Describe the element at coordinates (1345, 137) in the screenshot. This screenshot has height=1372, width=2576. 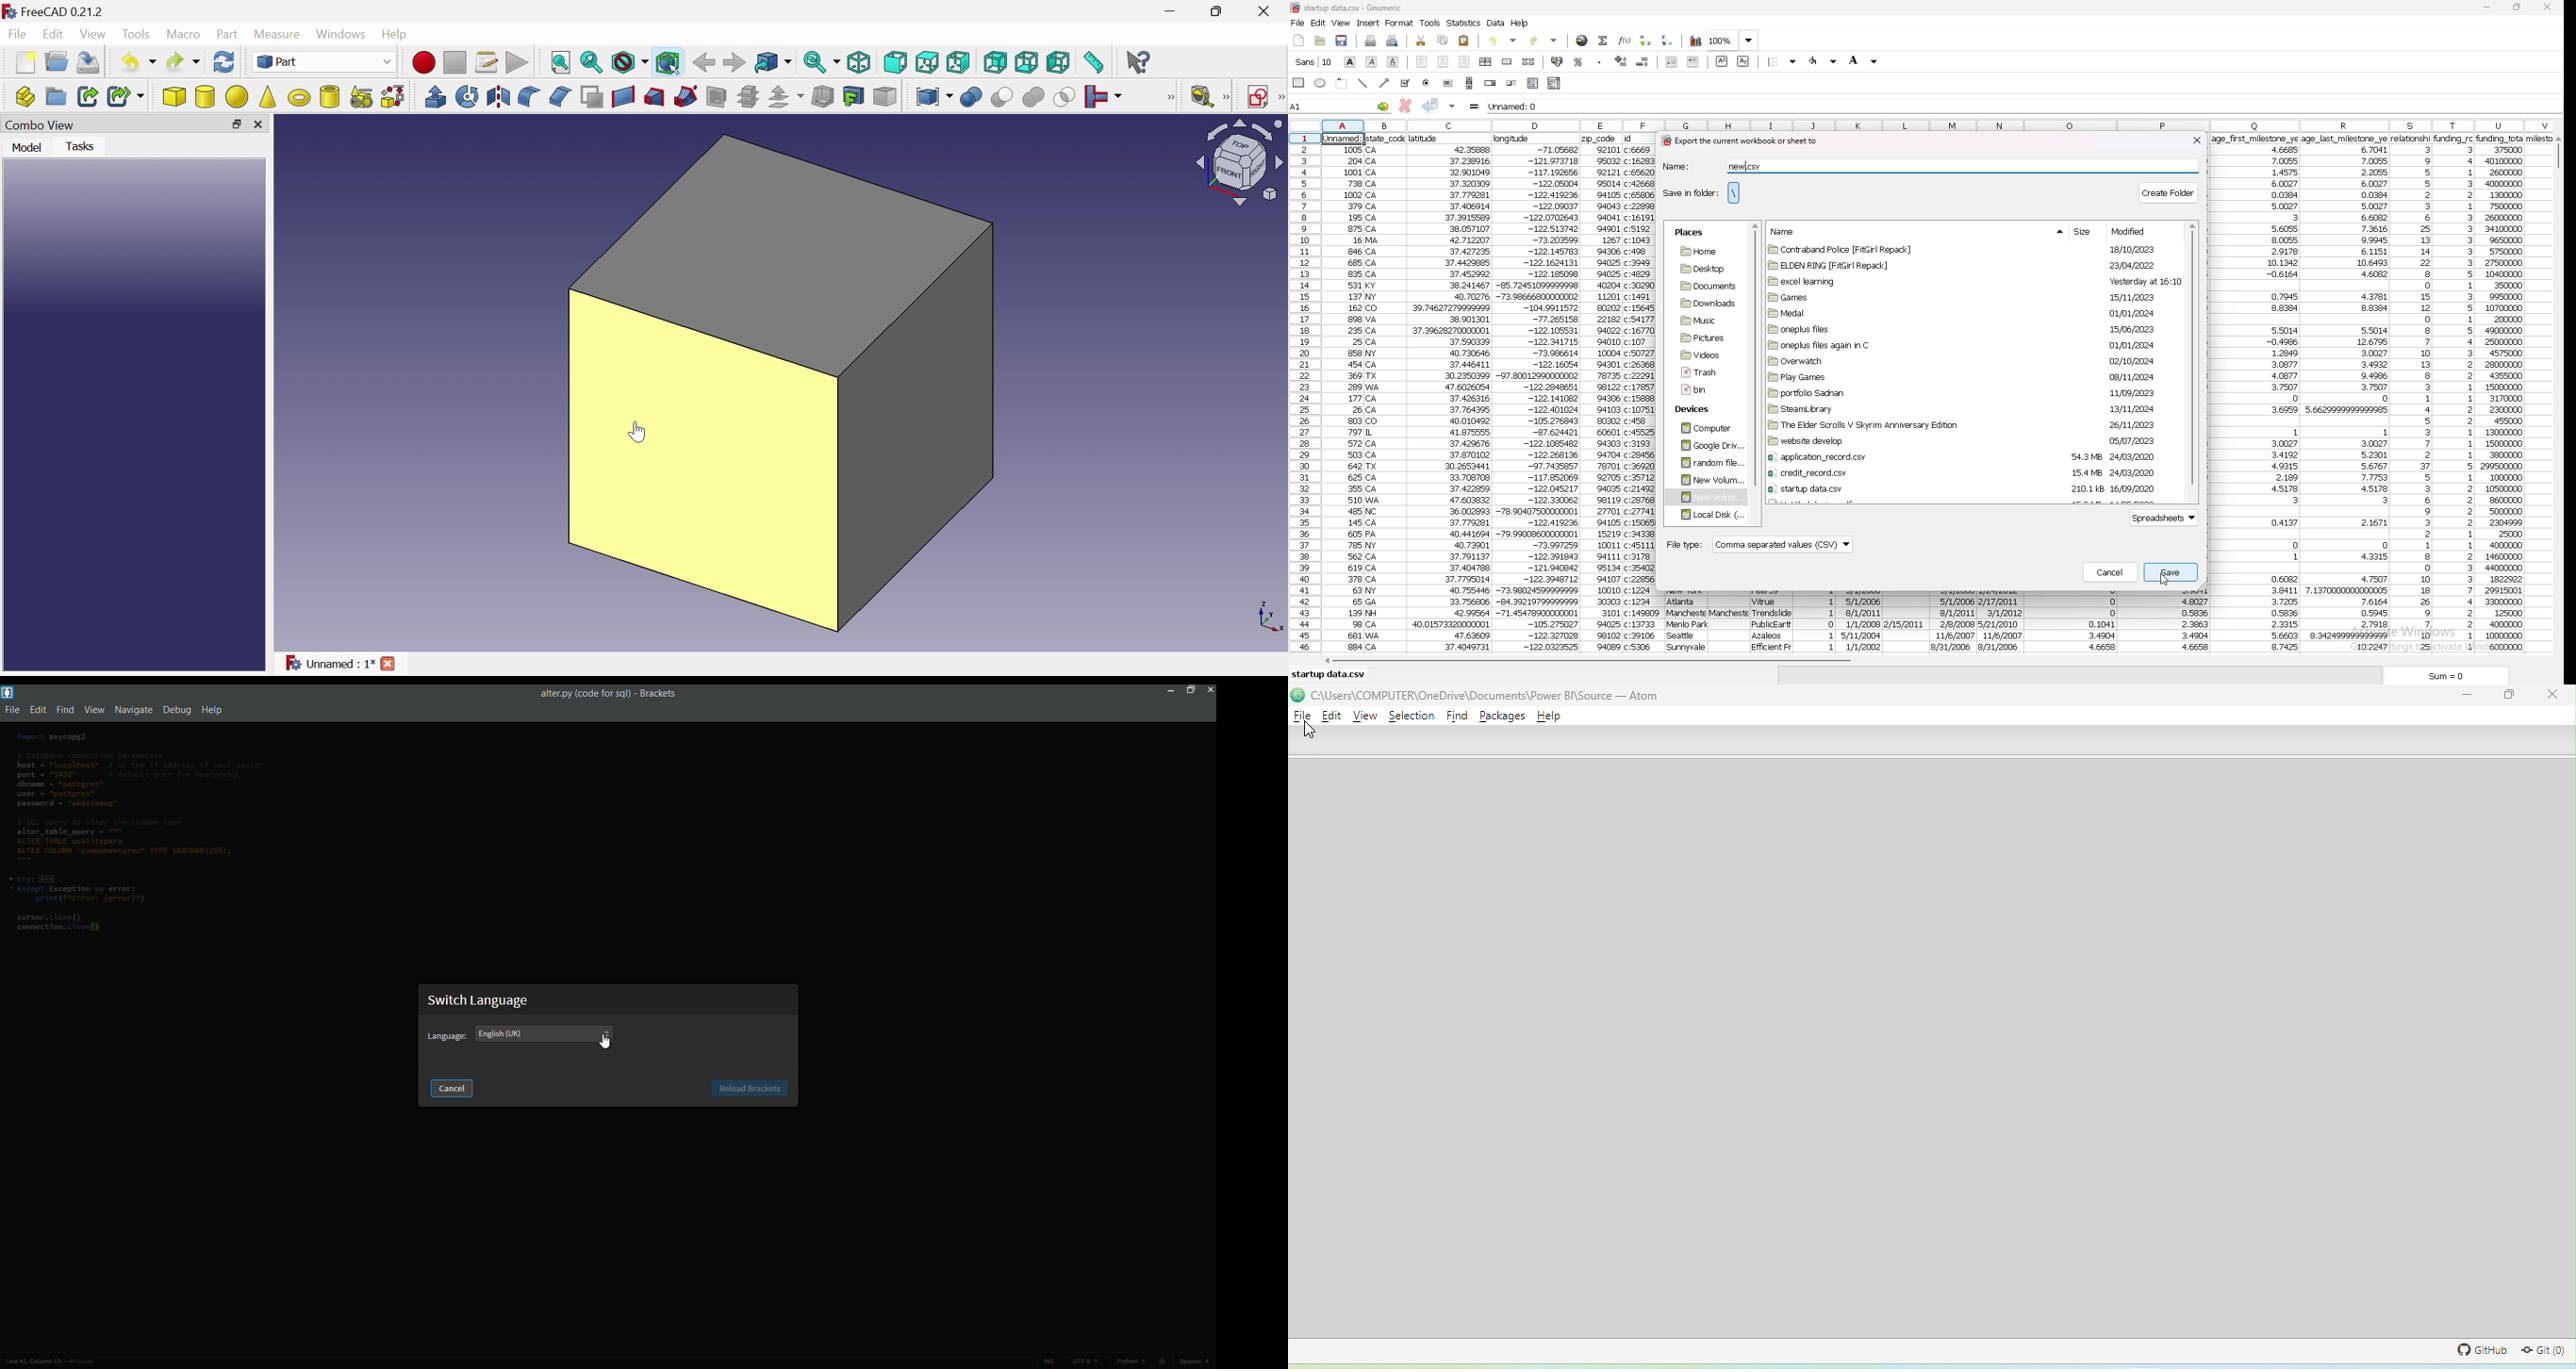
I see `selected cell` at that location.